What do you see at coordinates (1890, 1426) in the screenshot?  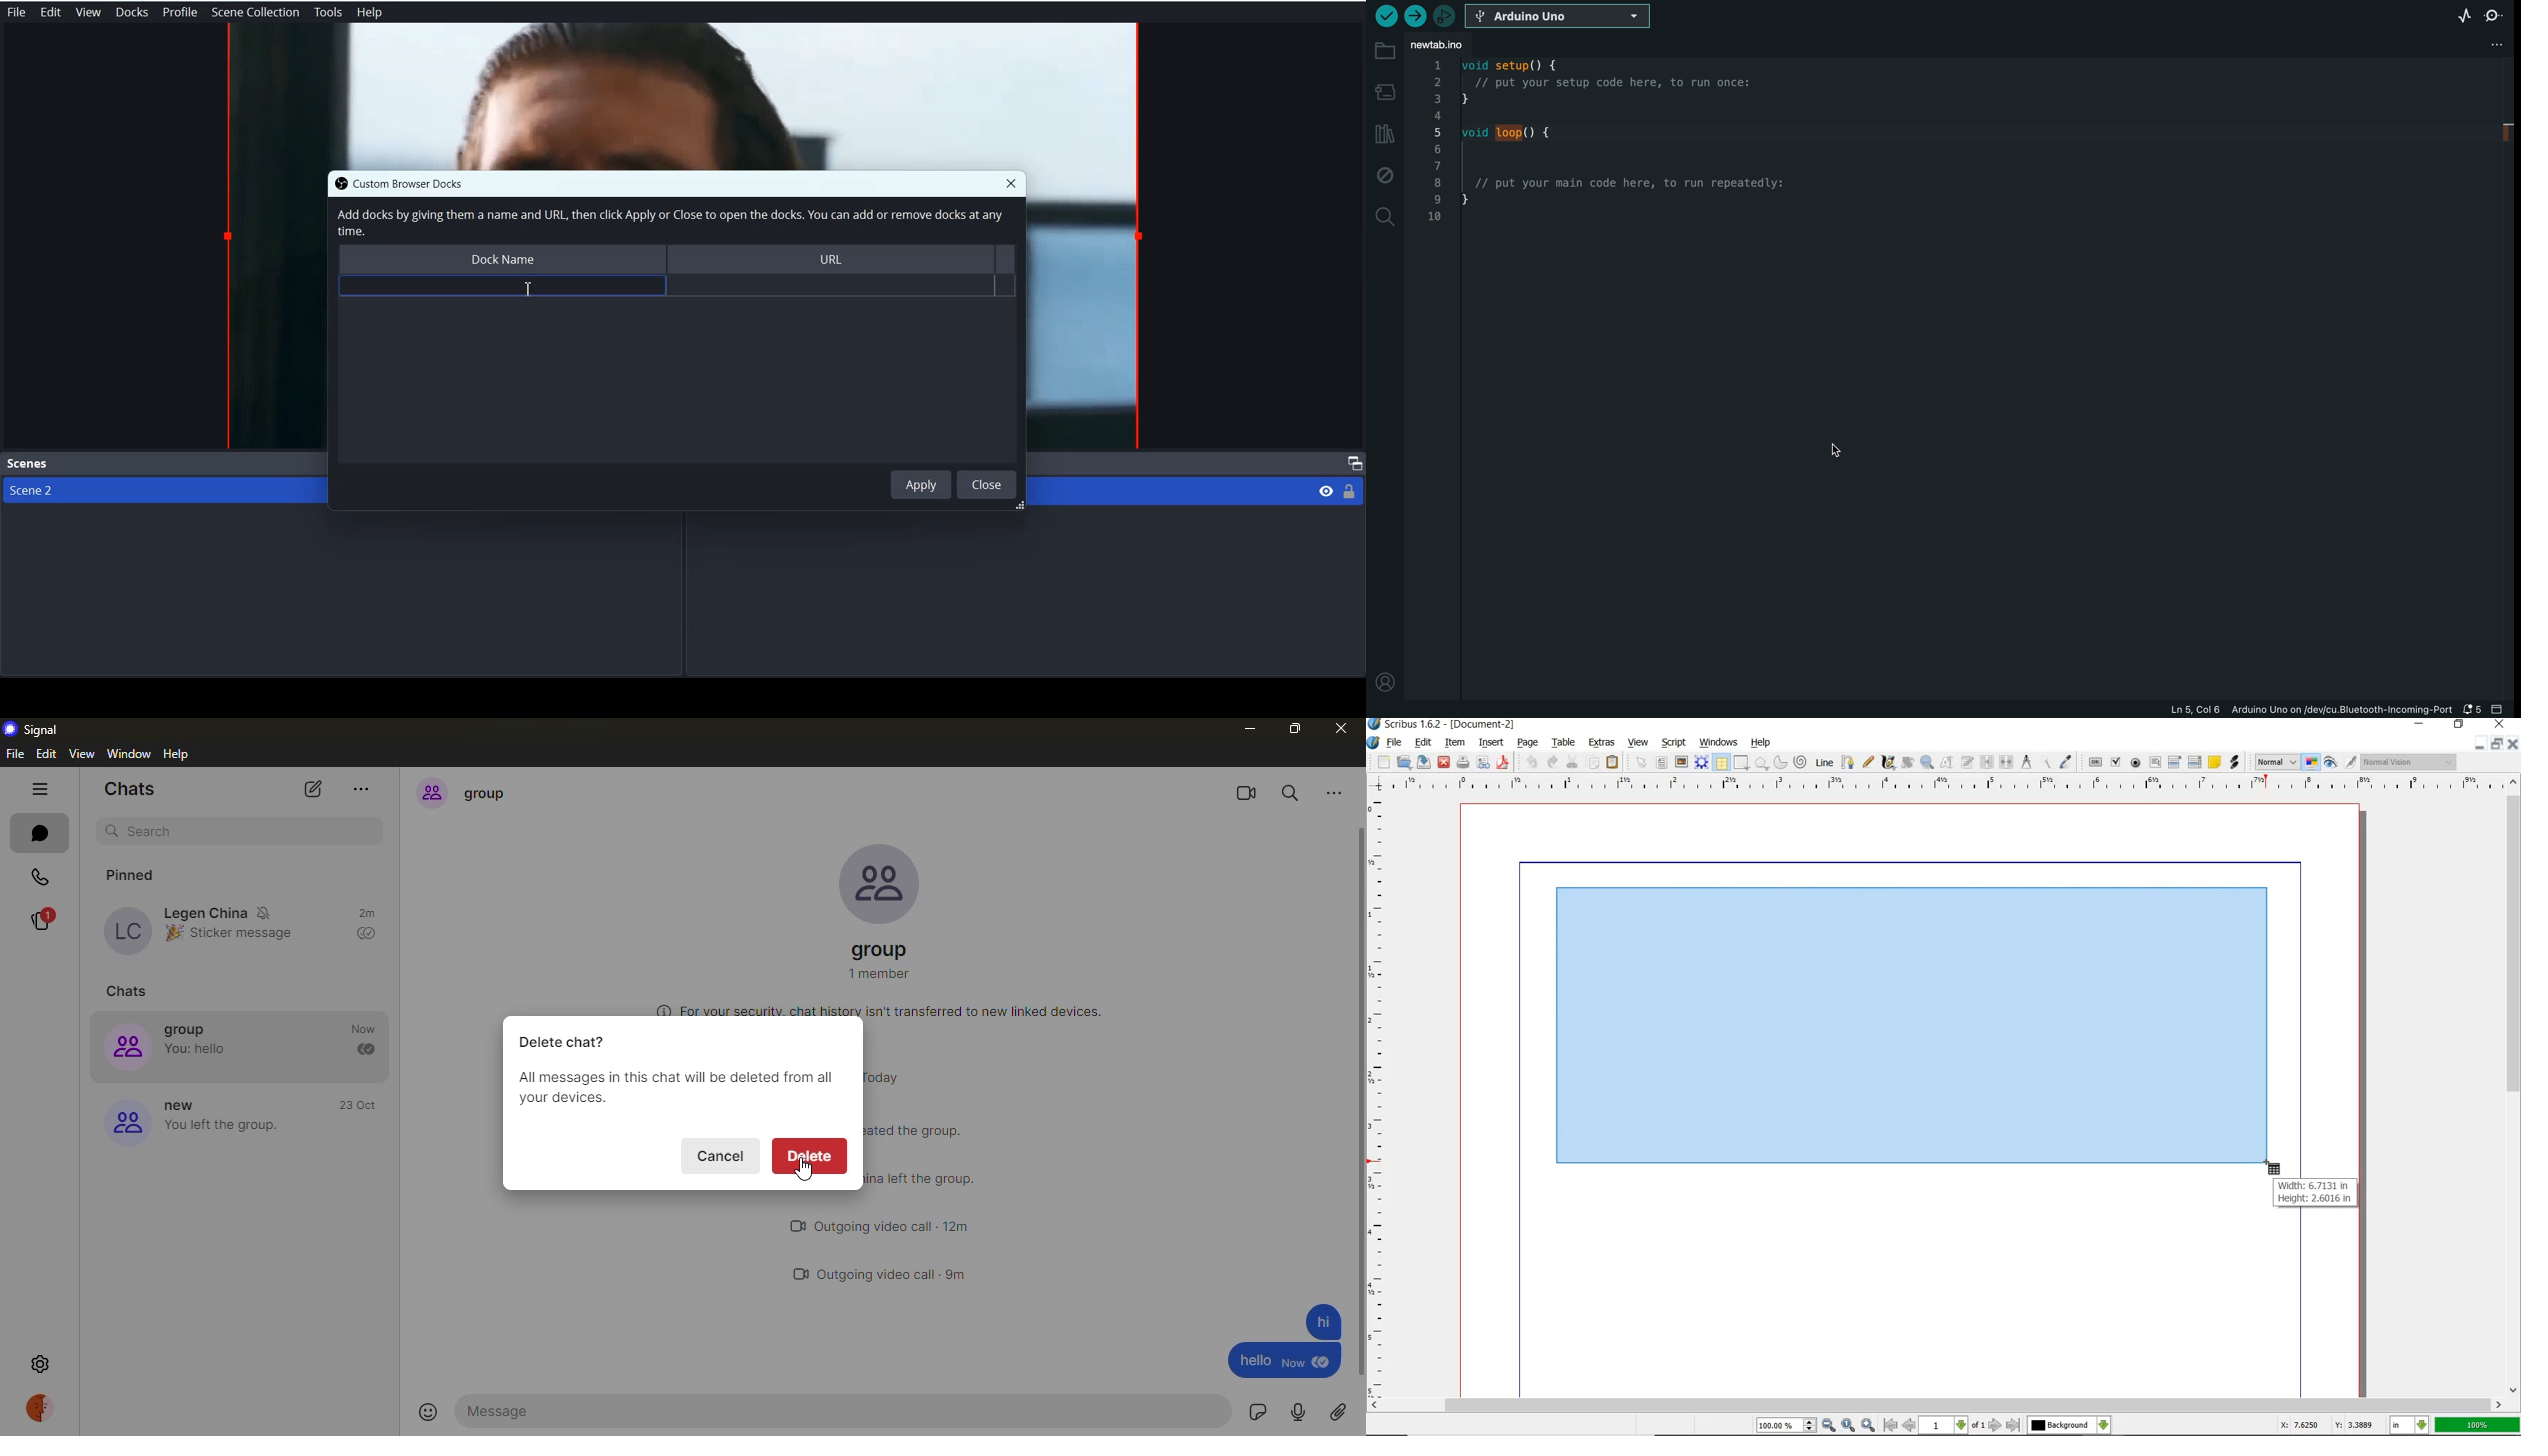 I see `go to first page` at bounding box center [1890, 1426].